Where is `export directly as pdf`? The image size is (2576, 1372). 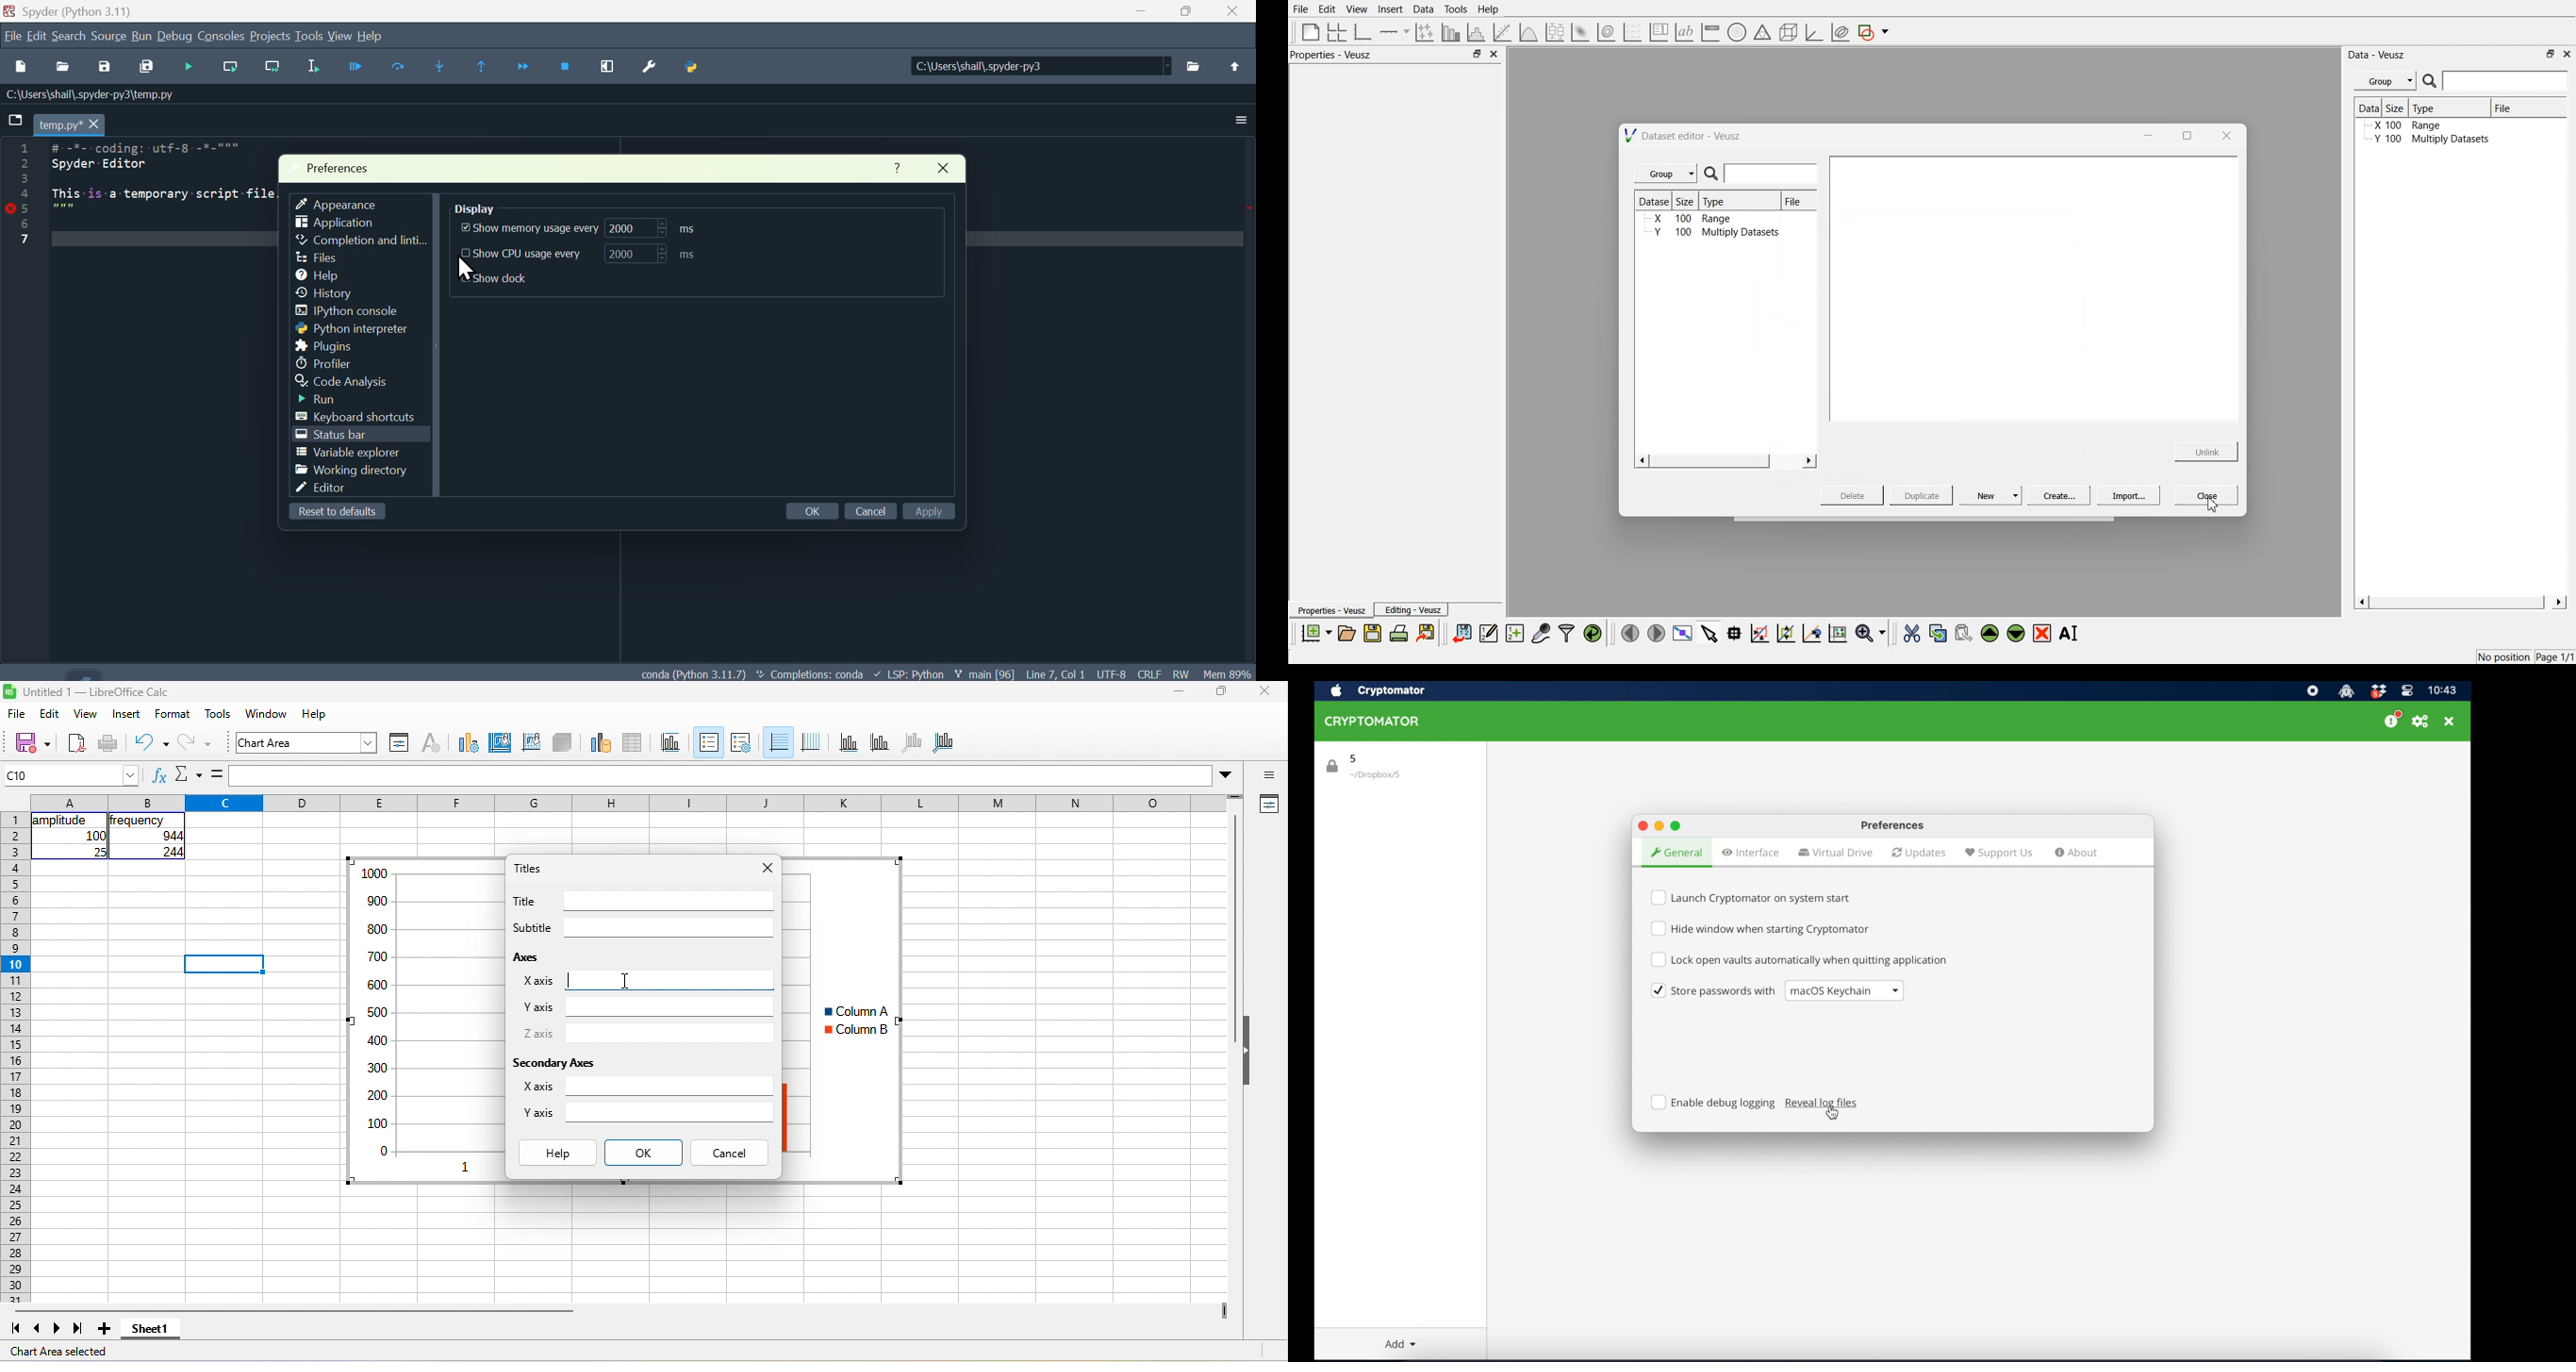 export directly as pdf is located at coordinates (76, 744).